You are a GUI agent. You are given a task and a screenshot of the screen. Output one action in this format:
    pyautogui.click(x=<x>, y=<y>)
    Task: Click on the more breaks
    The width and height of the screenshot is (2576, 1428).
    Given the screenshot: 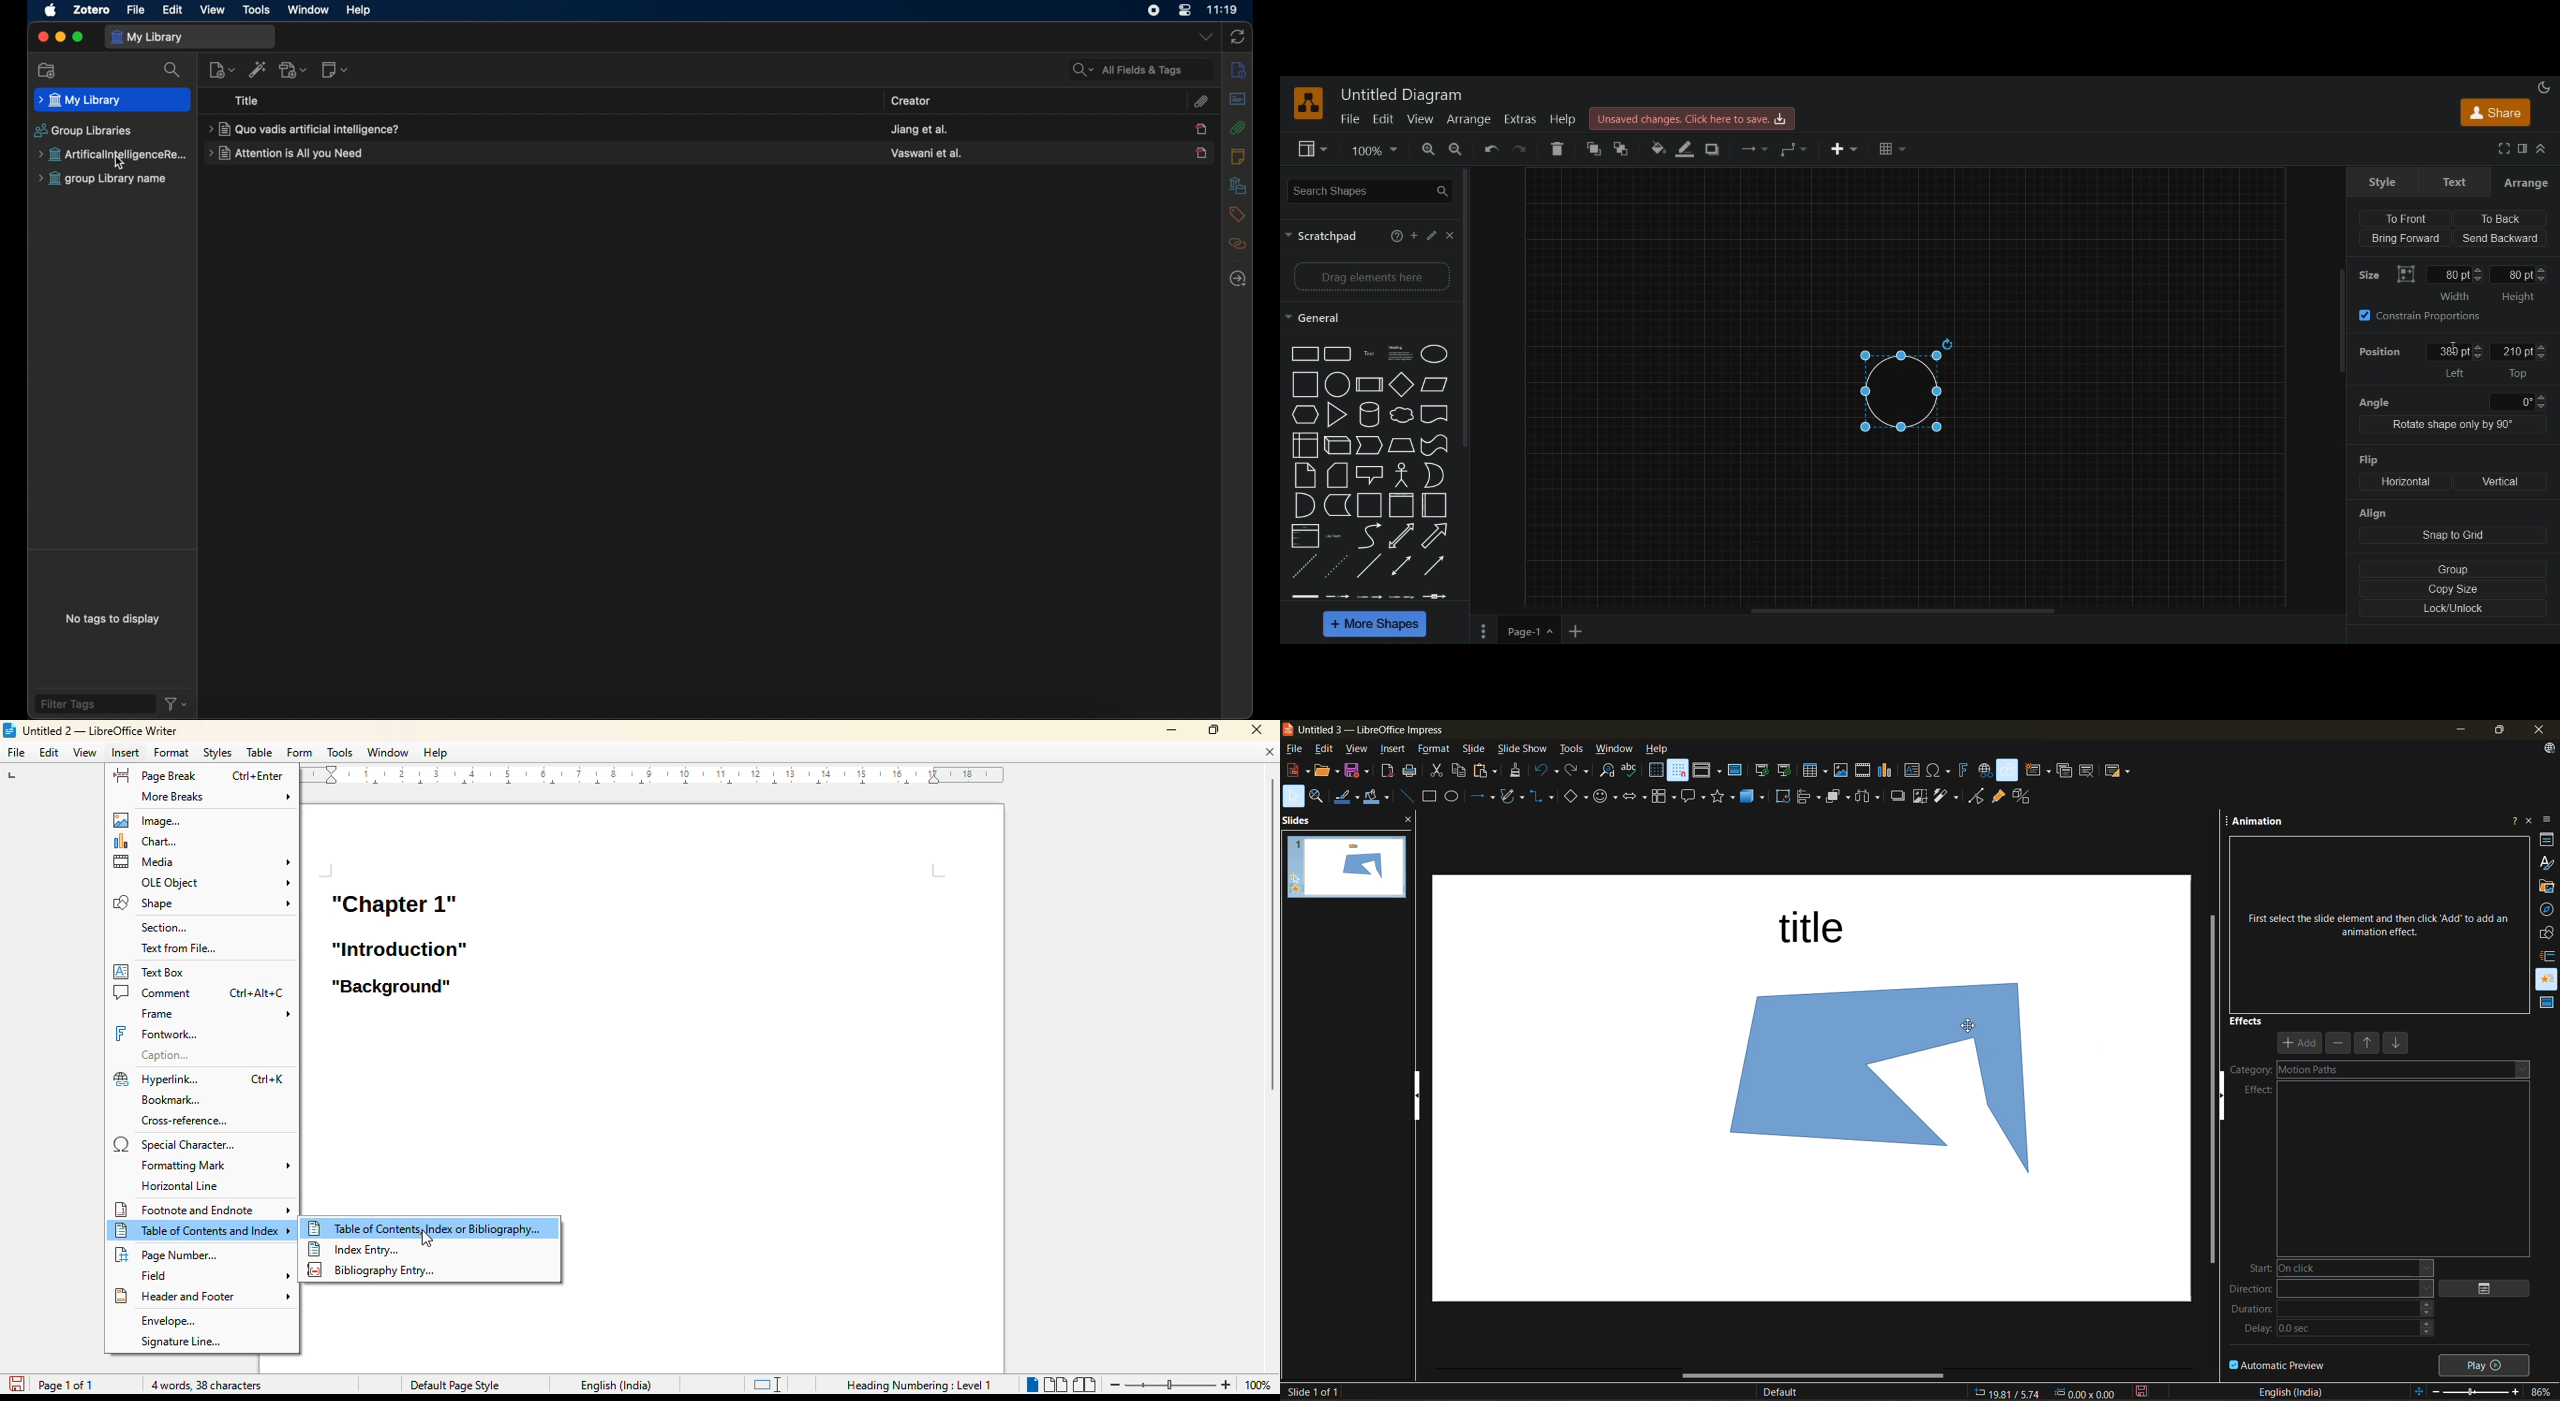 What is the action you would take?
    pyautogui.click(x=216, y=797)
    